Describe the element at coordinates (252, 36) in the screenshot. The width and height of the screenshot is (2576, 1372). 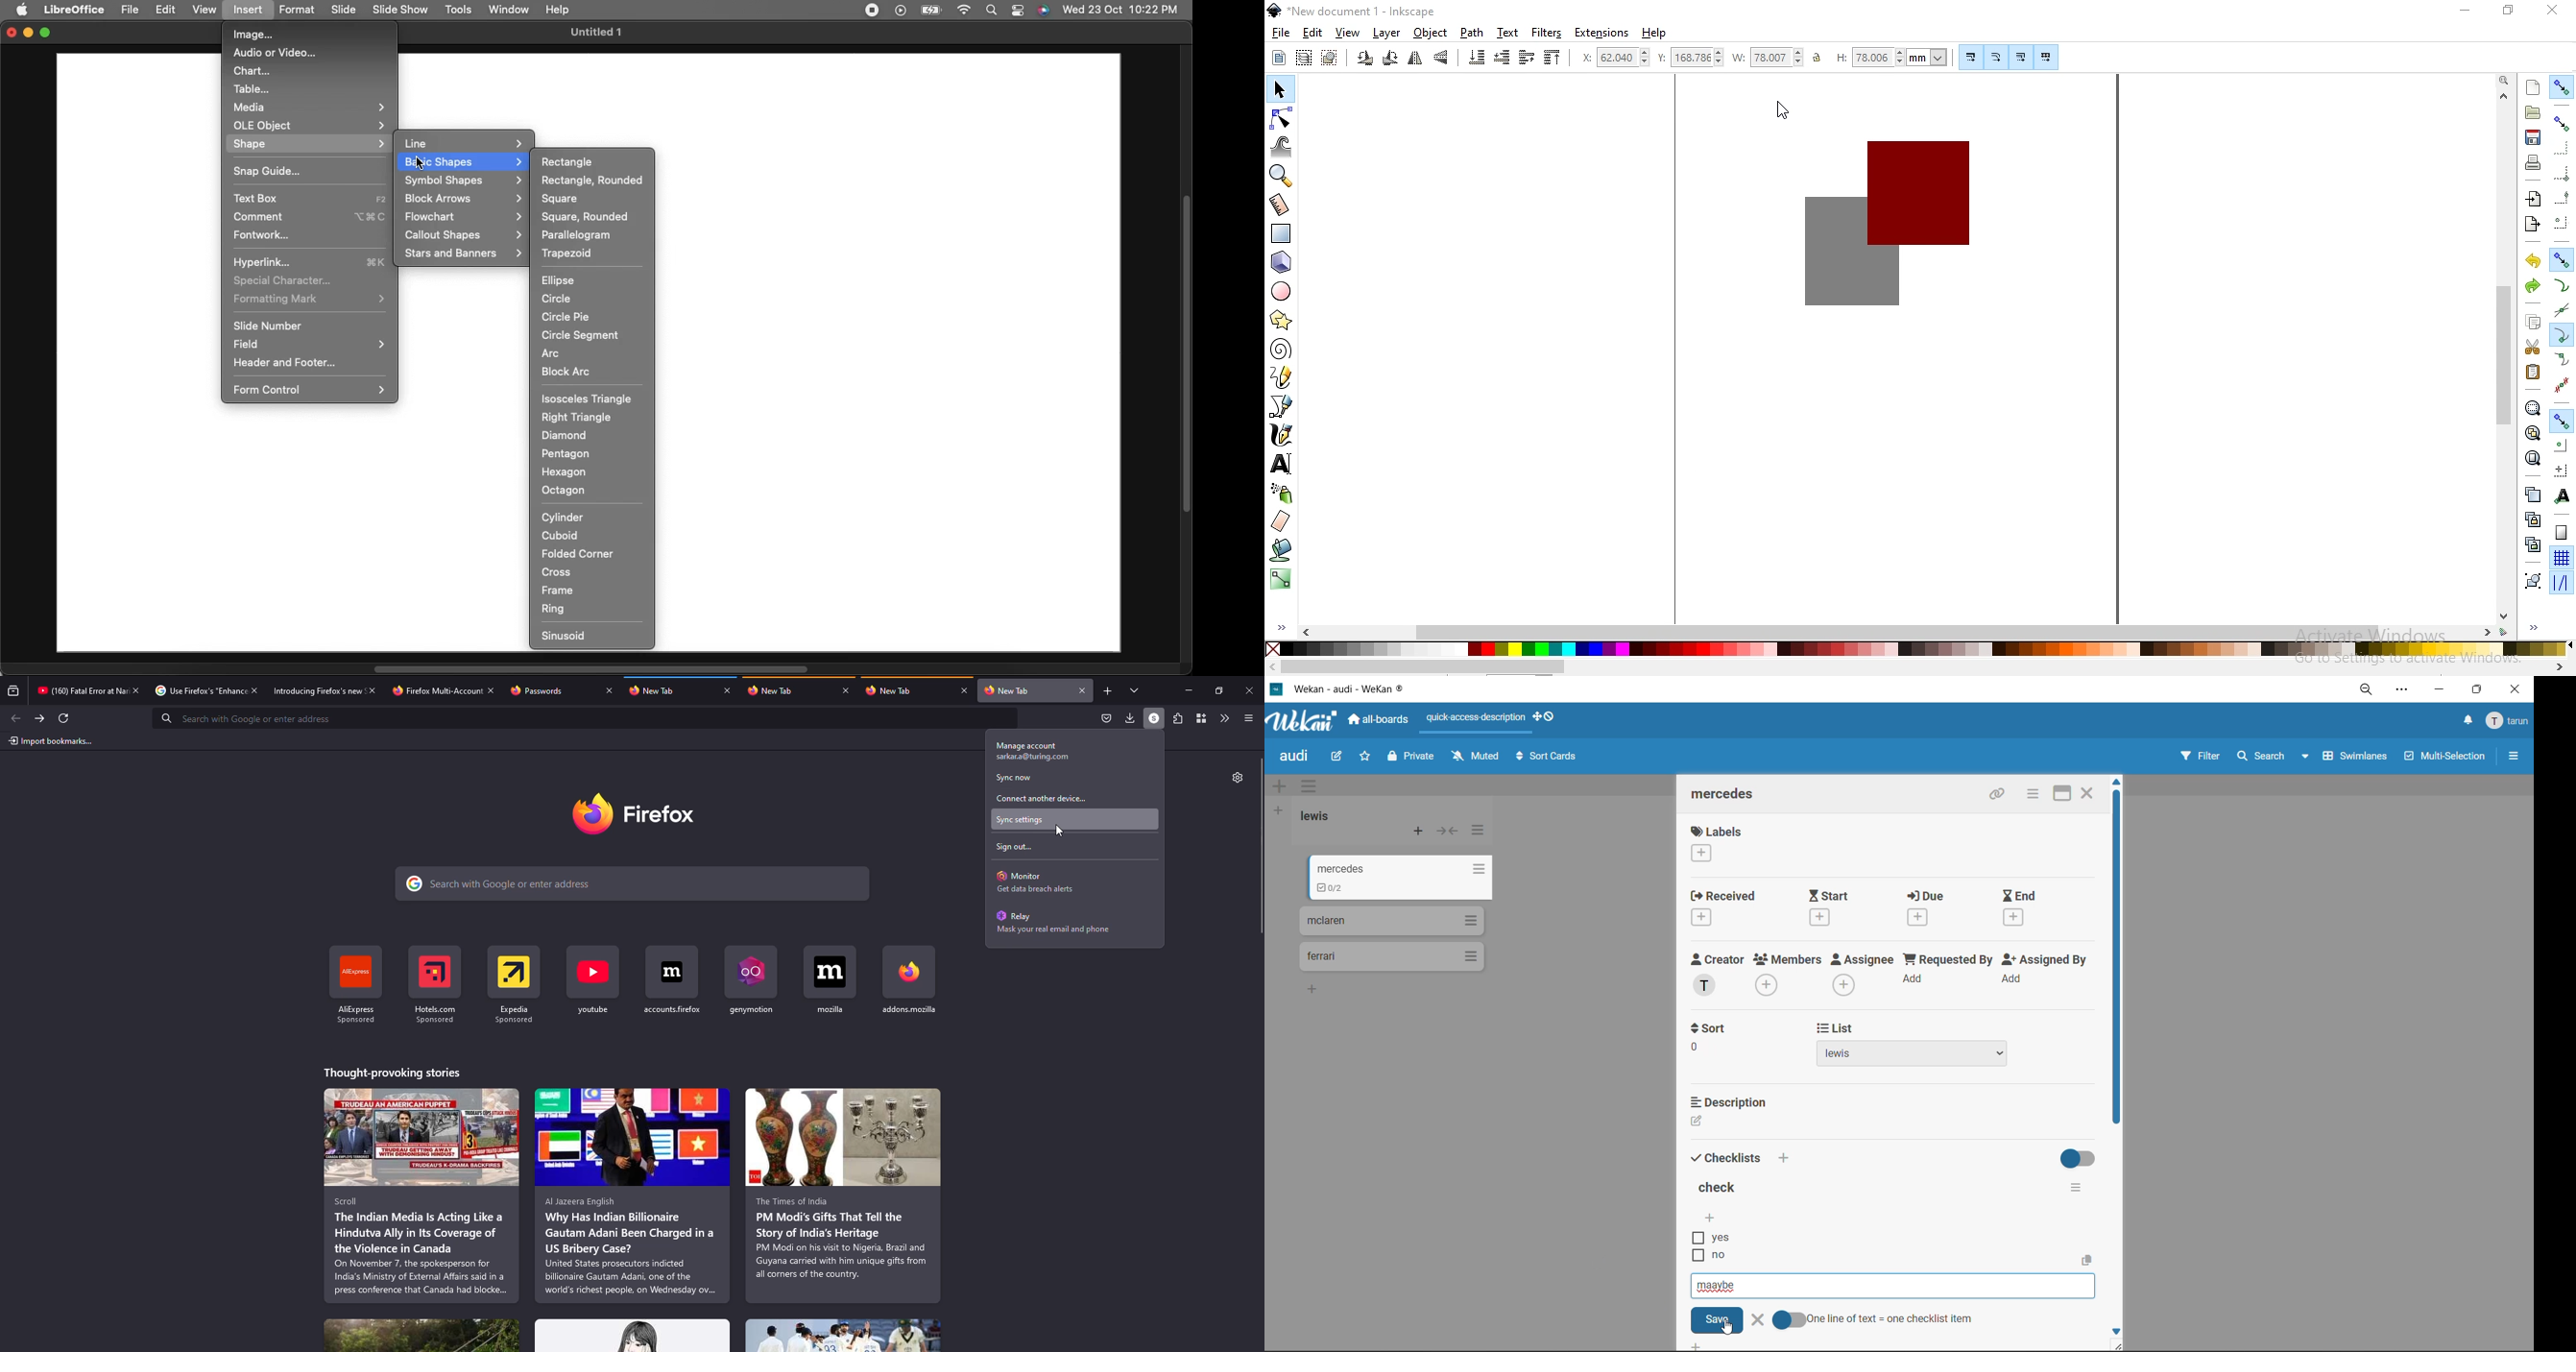
I see `Image` at that location.